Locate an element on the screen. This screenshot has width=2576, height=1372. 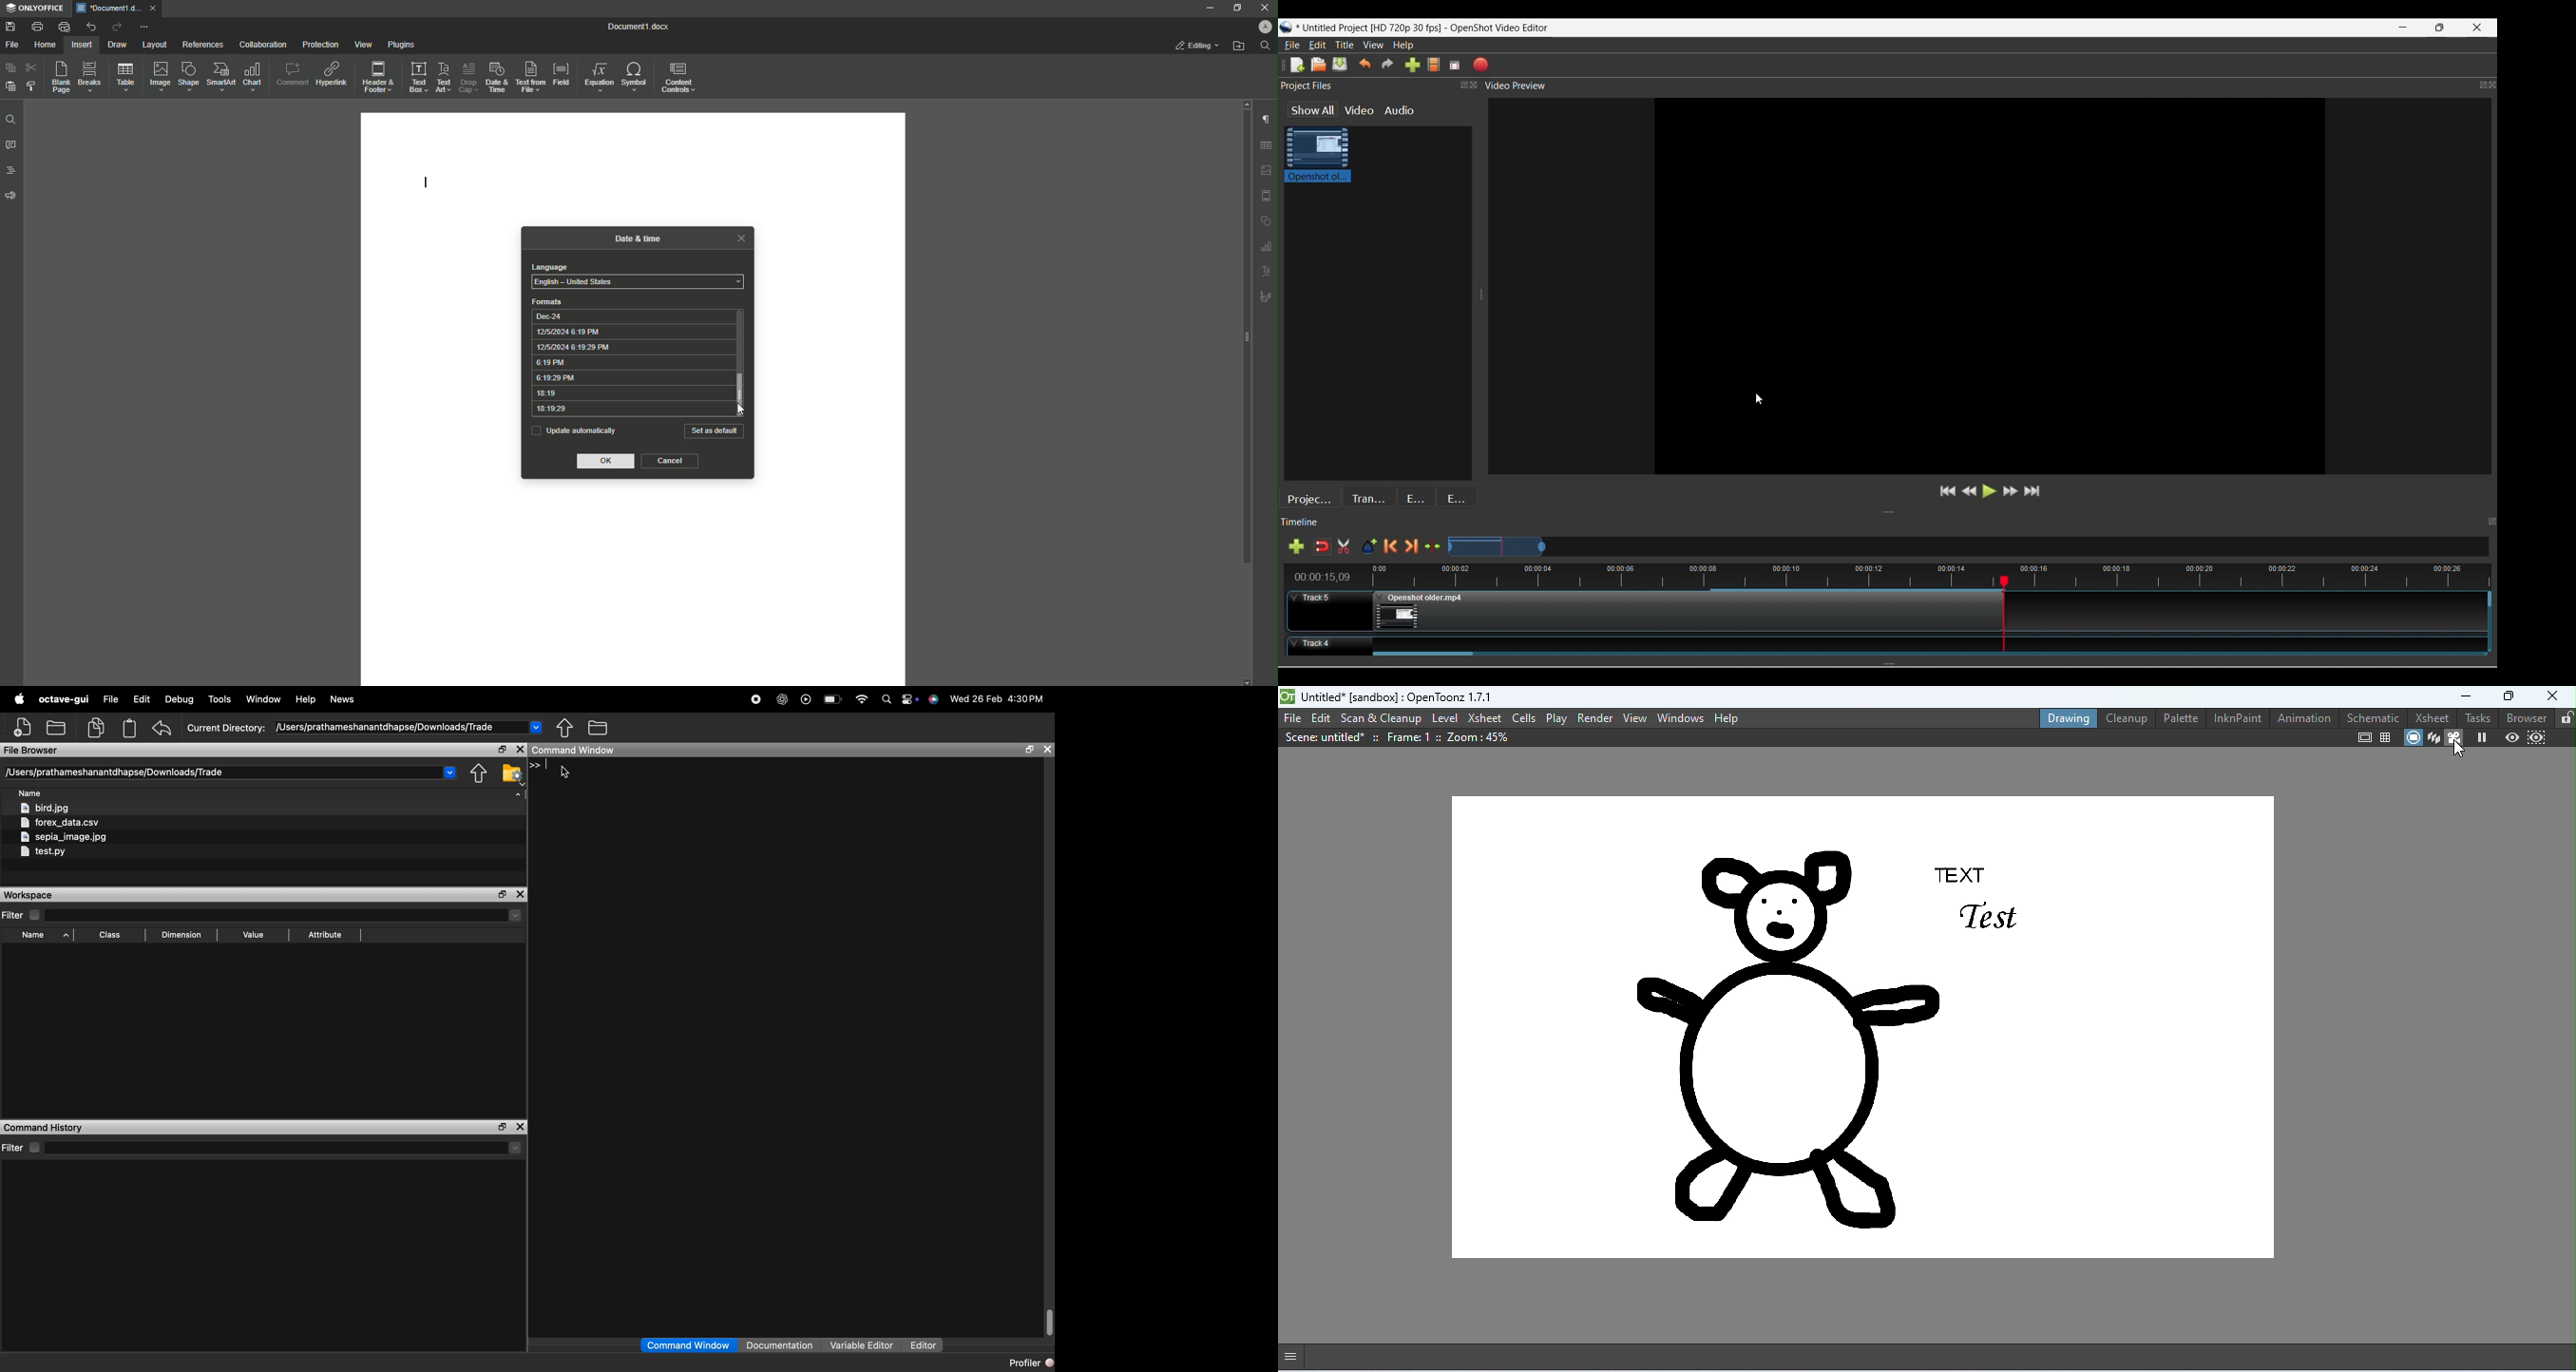
octave-gui is located at coordinates (64, 699).